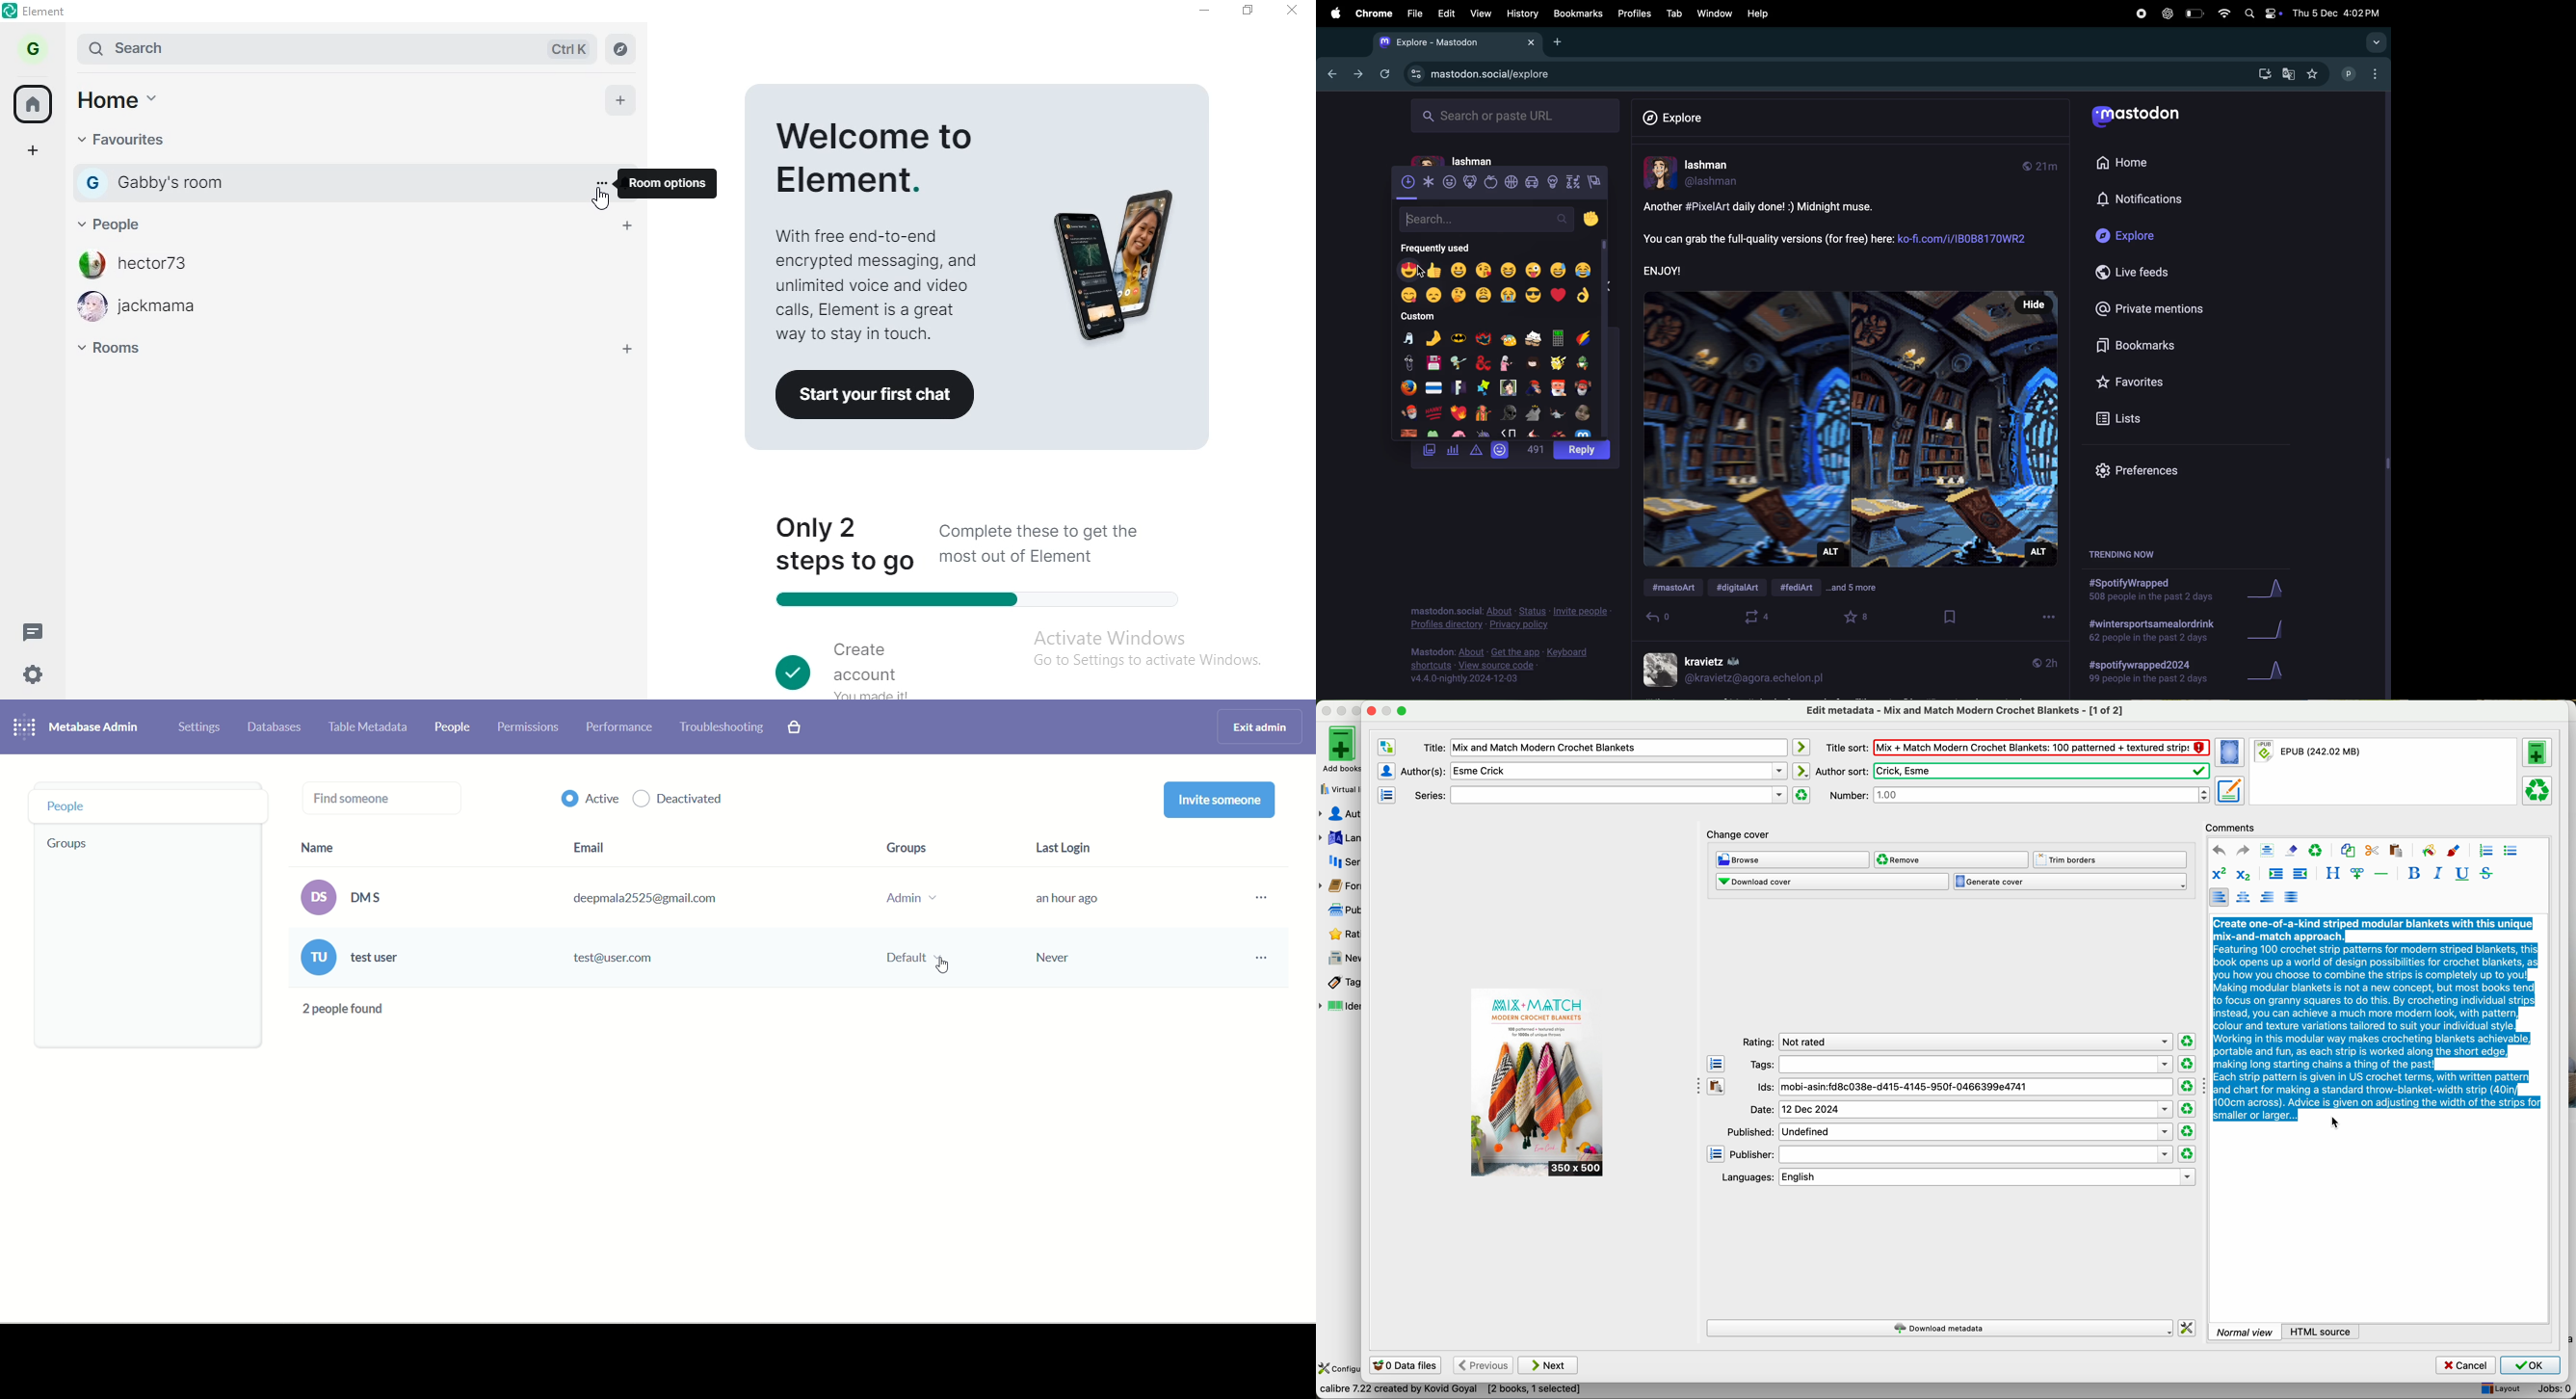  What do you see at coordinates (1063, 911) in the screenshot?
I see `last login` at bounding box center [1063, 911].